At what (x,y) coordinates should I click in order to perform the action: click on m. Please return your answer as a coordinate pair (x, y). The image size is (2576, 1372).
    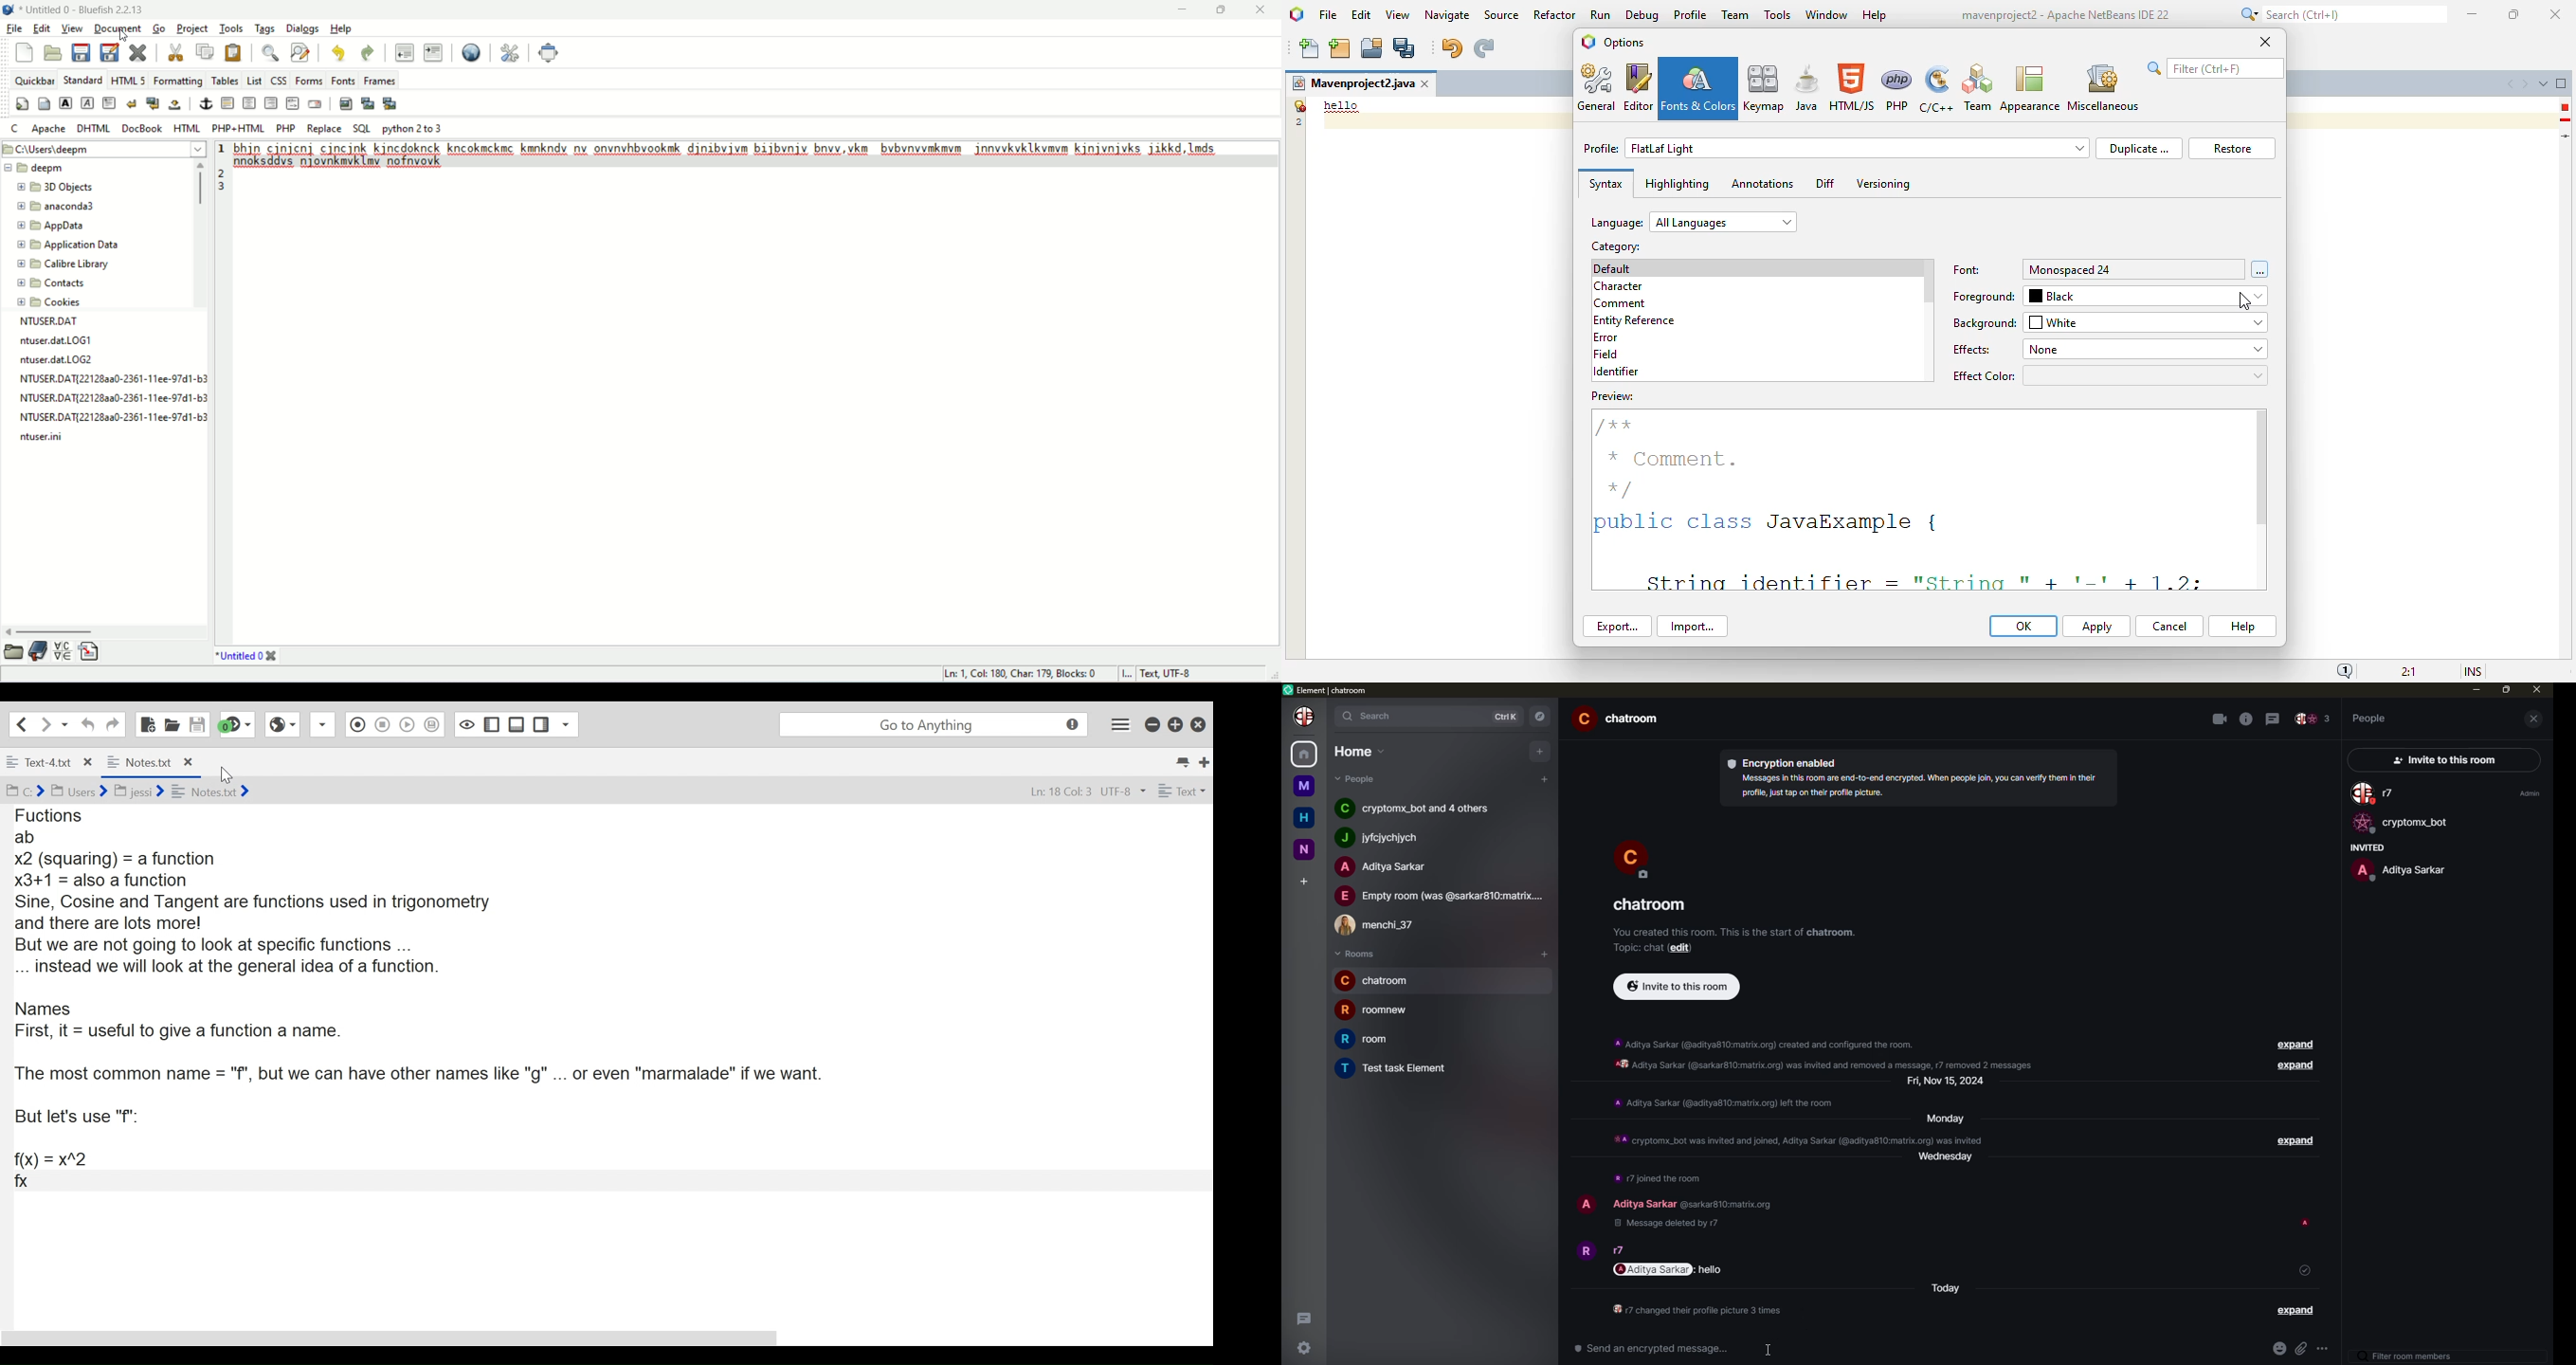
    Looking at the image, I should click on (1303, 786).